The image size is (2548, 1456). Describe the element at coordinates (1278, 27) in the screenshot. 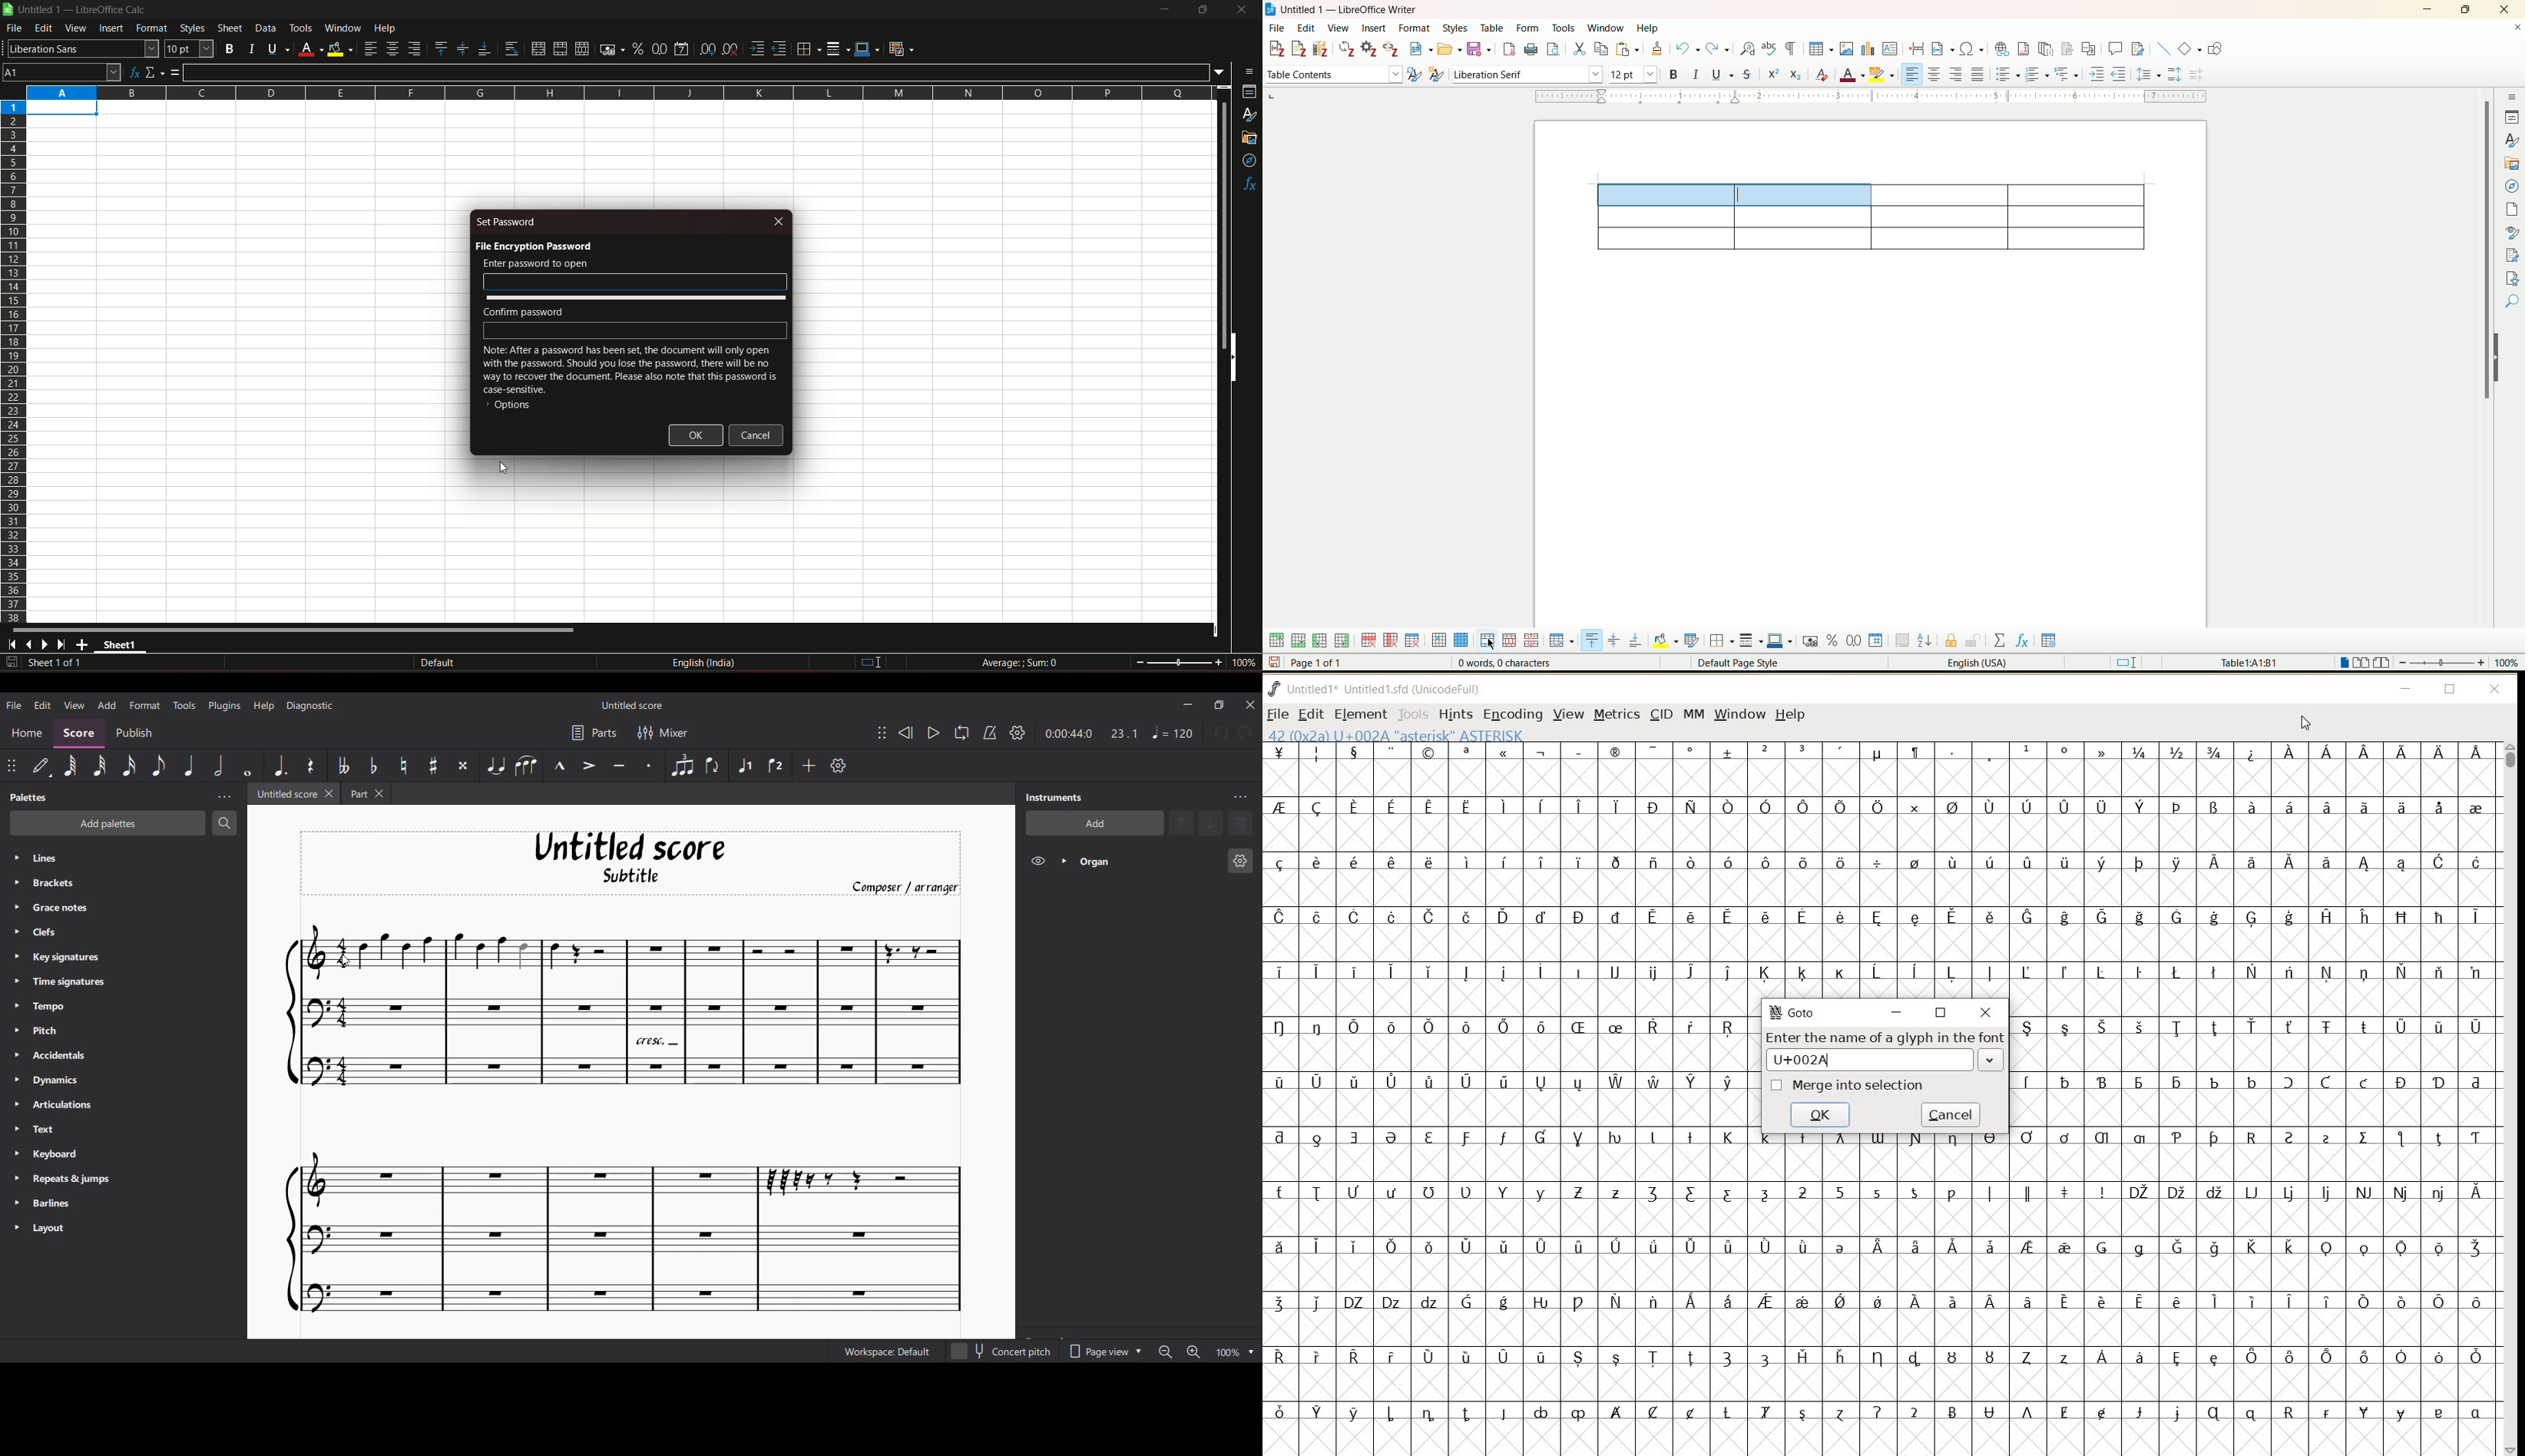

I see `file` at that location.